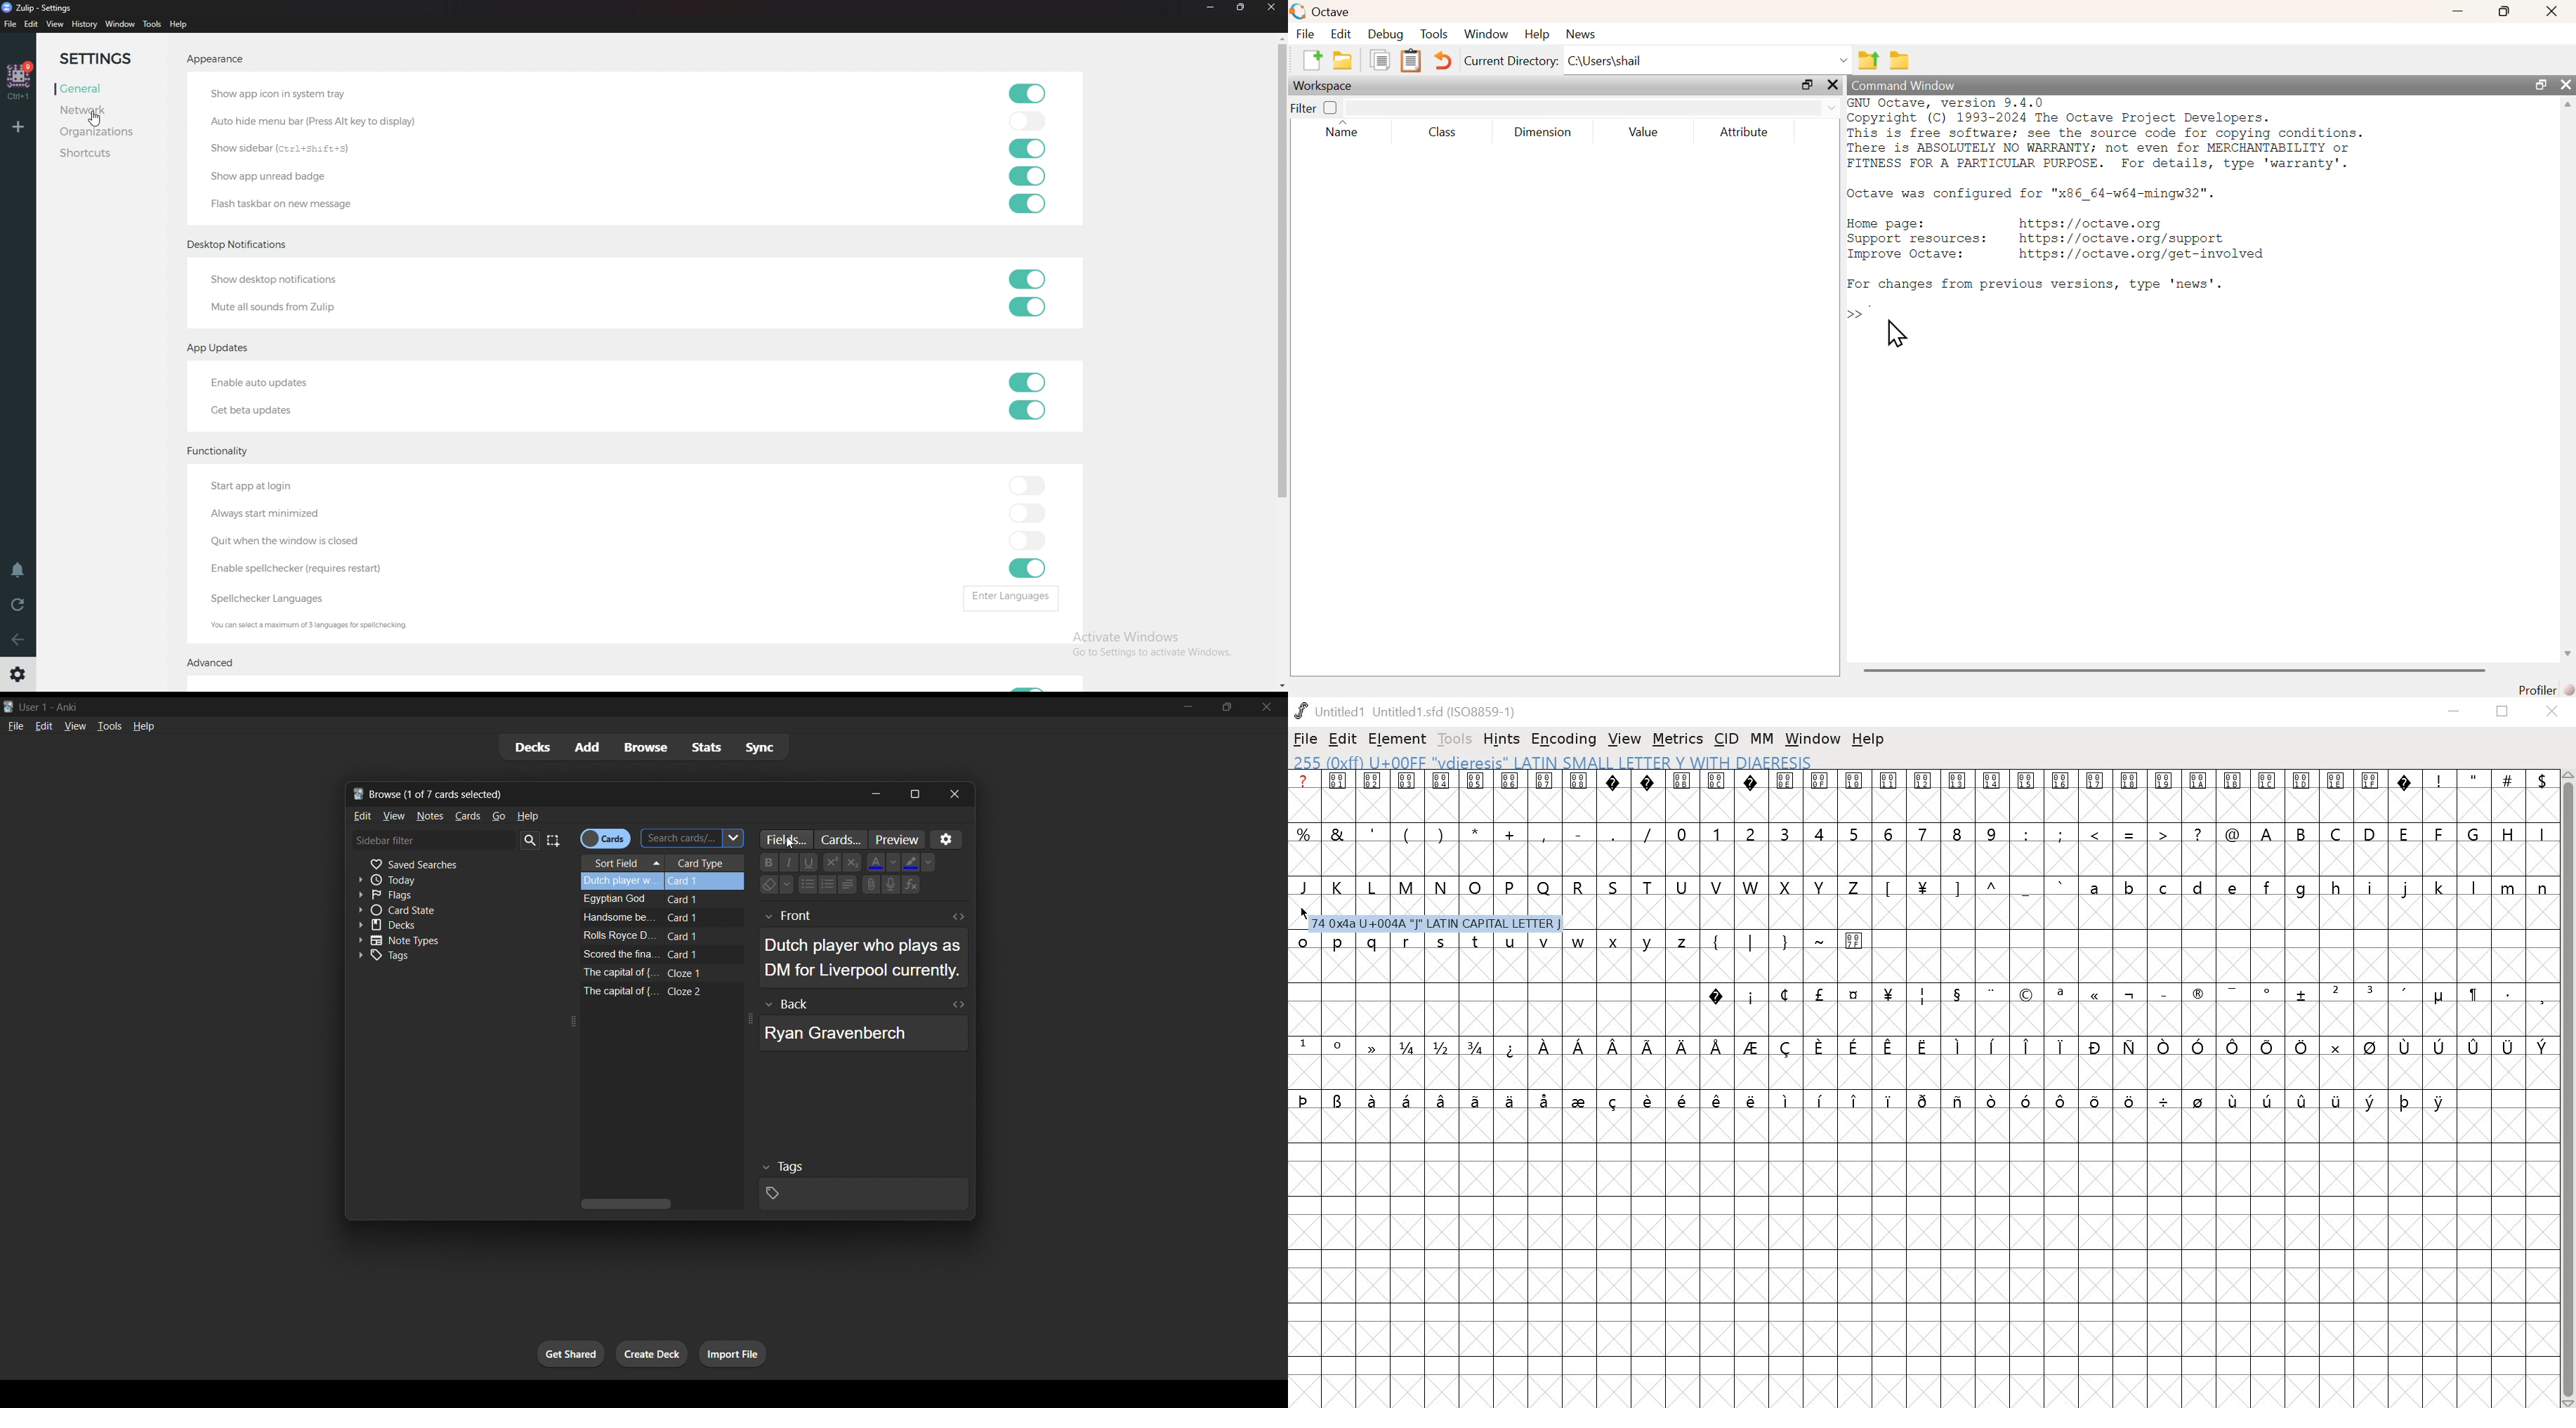 Image resolution: width=2576 pixels, height=1428 pixels. I want to click on select all, so click(555, 842).